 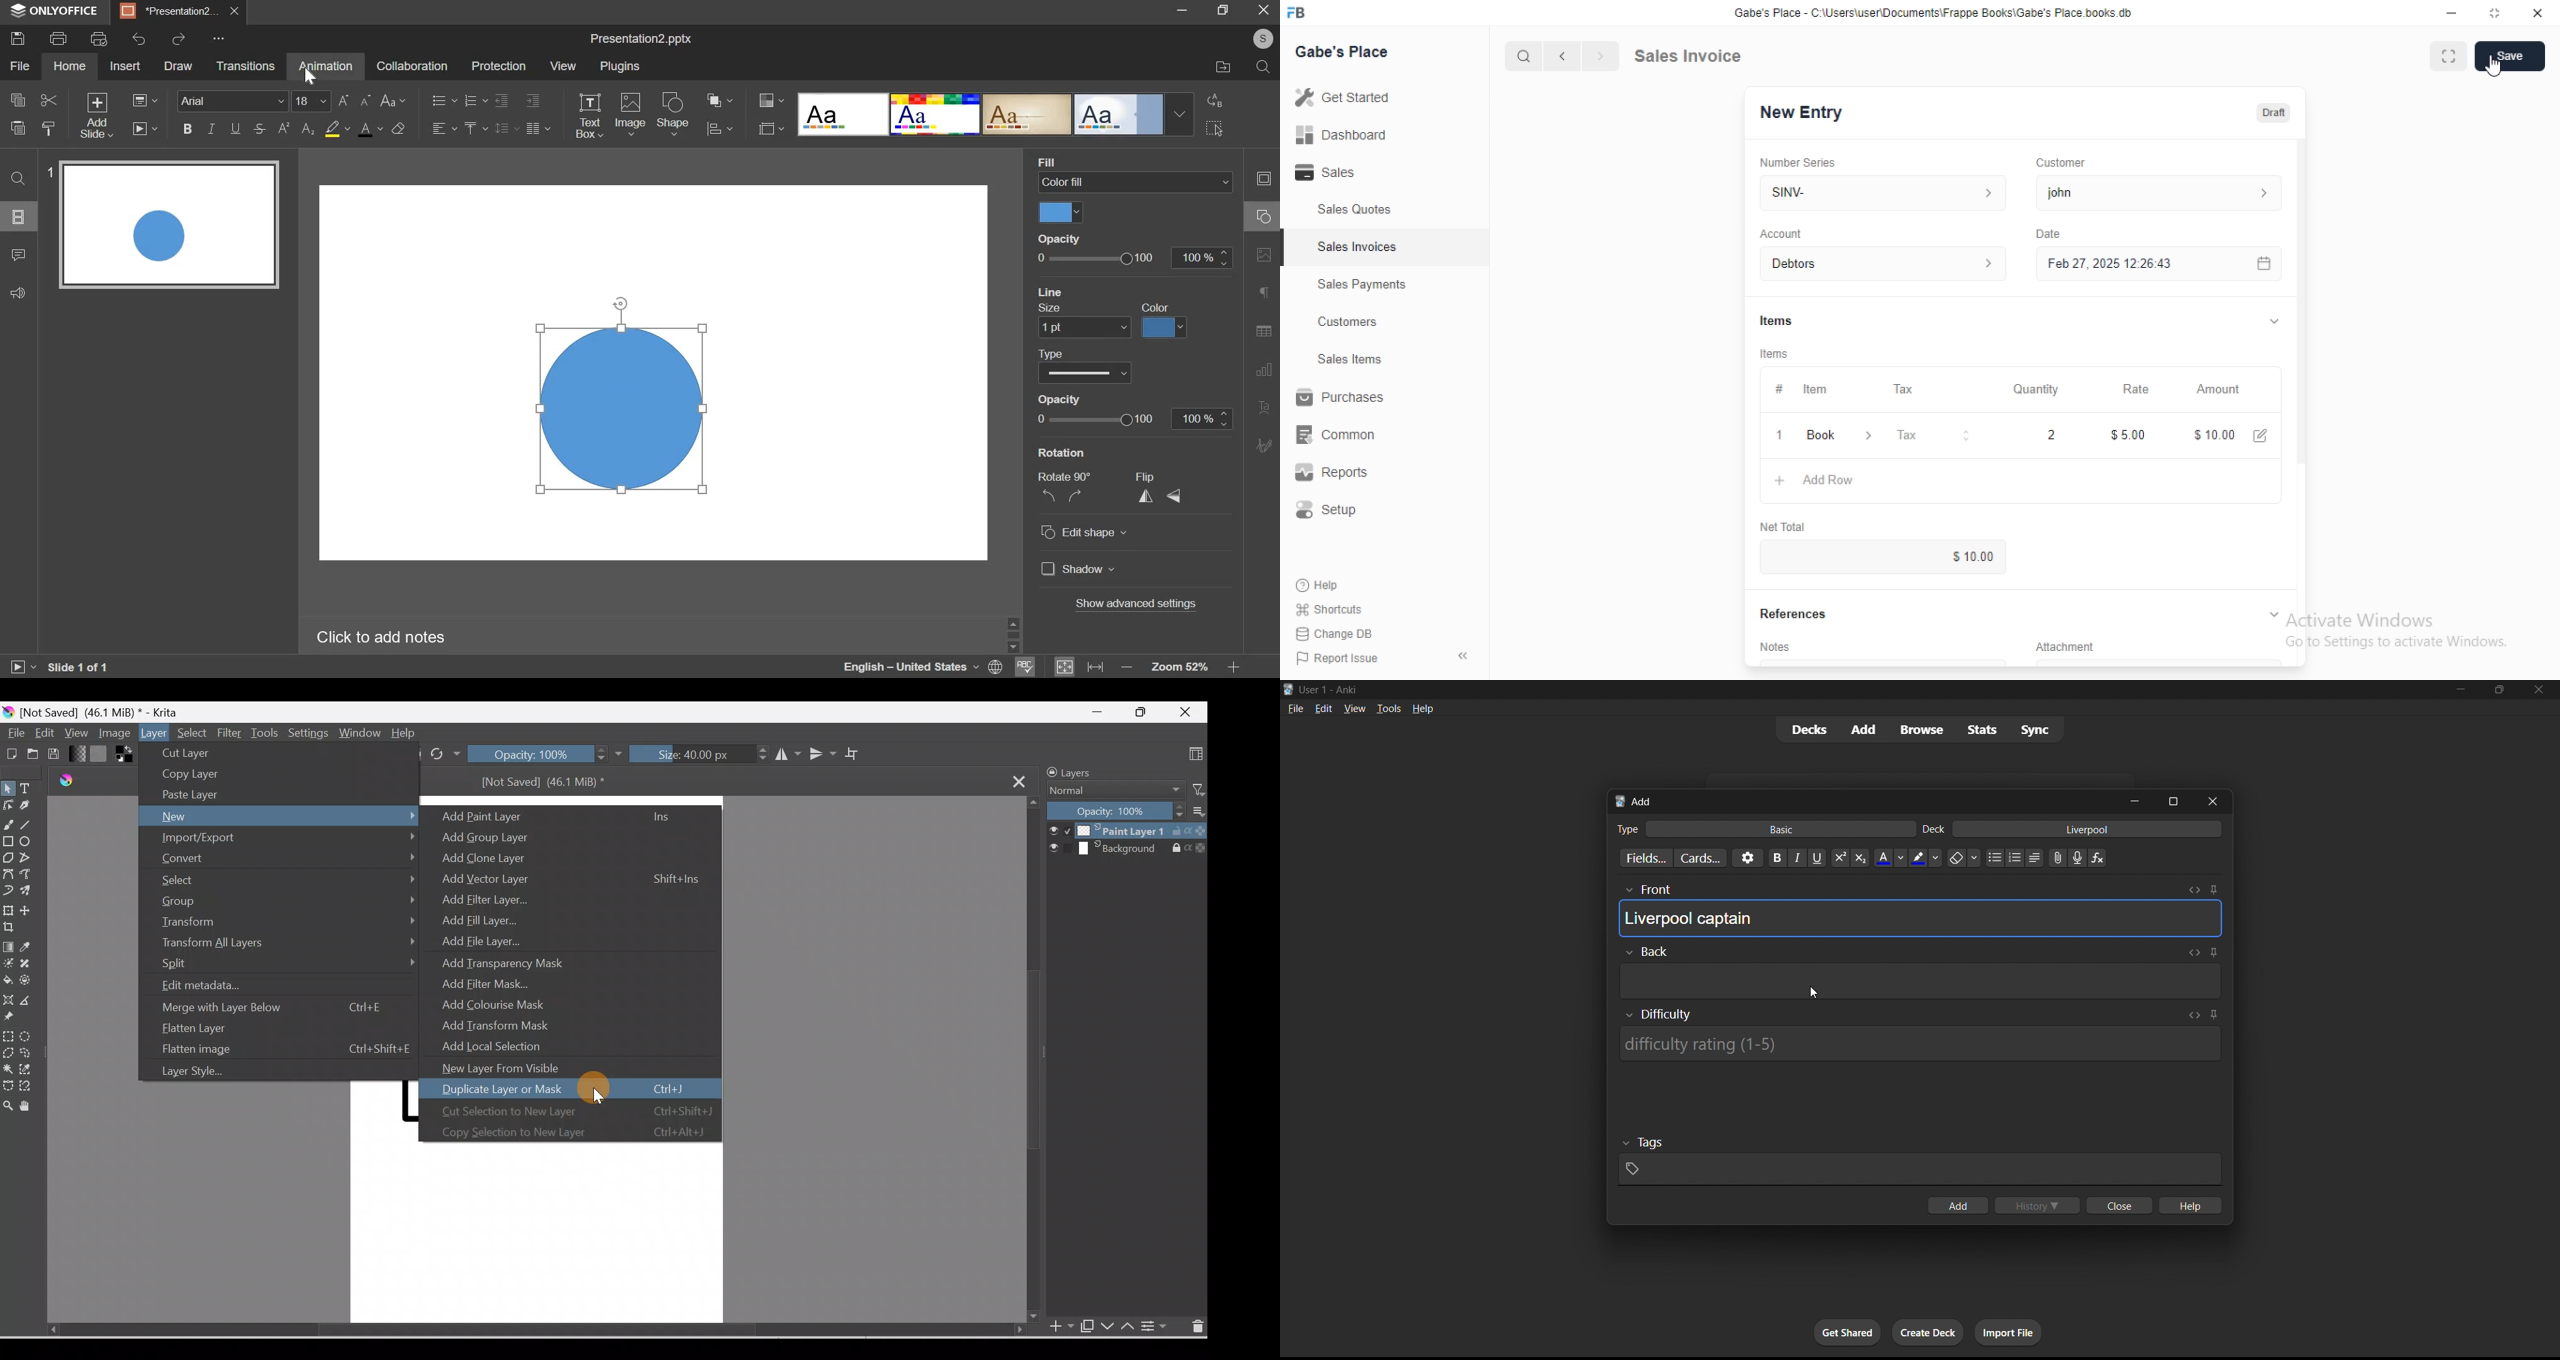 What do you see at coordinates (1818, 390) in the screenshot?
I see ` item` at bounding box center [1818, 390].